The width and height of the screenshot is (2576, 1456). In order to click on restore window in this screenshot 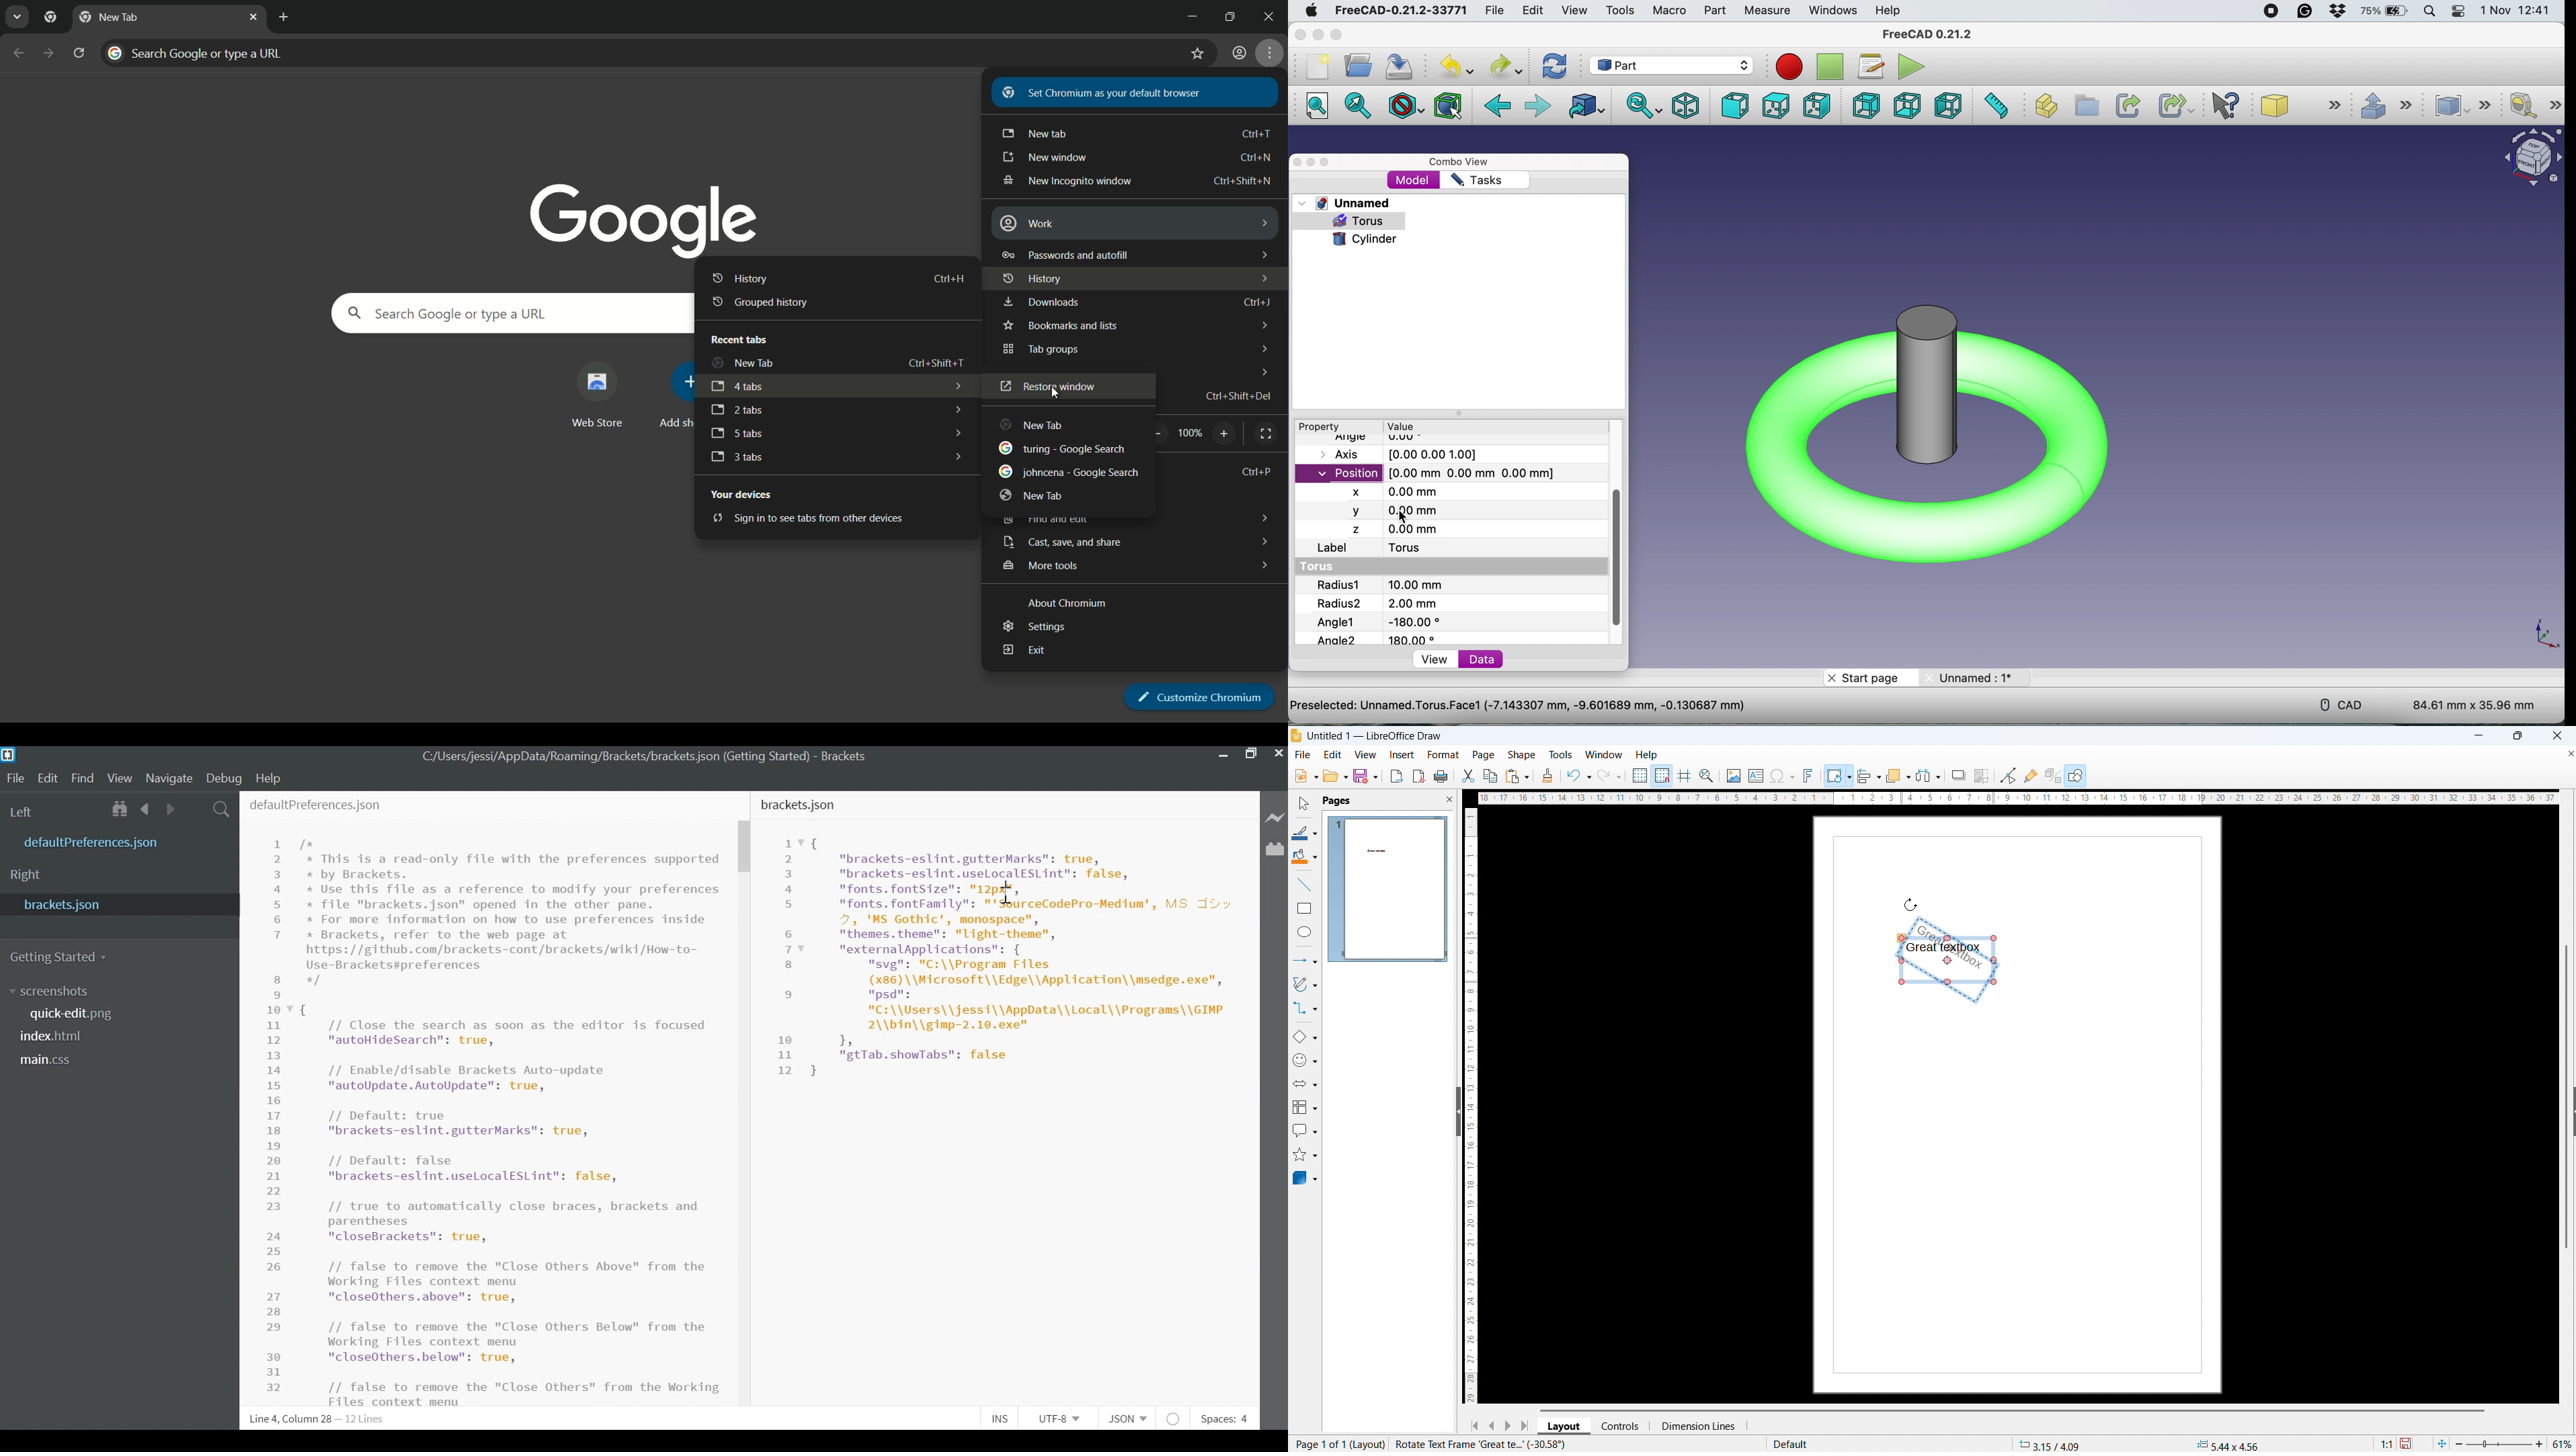, I will do `click(1046, 388)`.